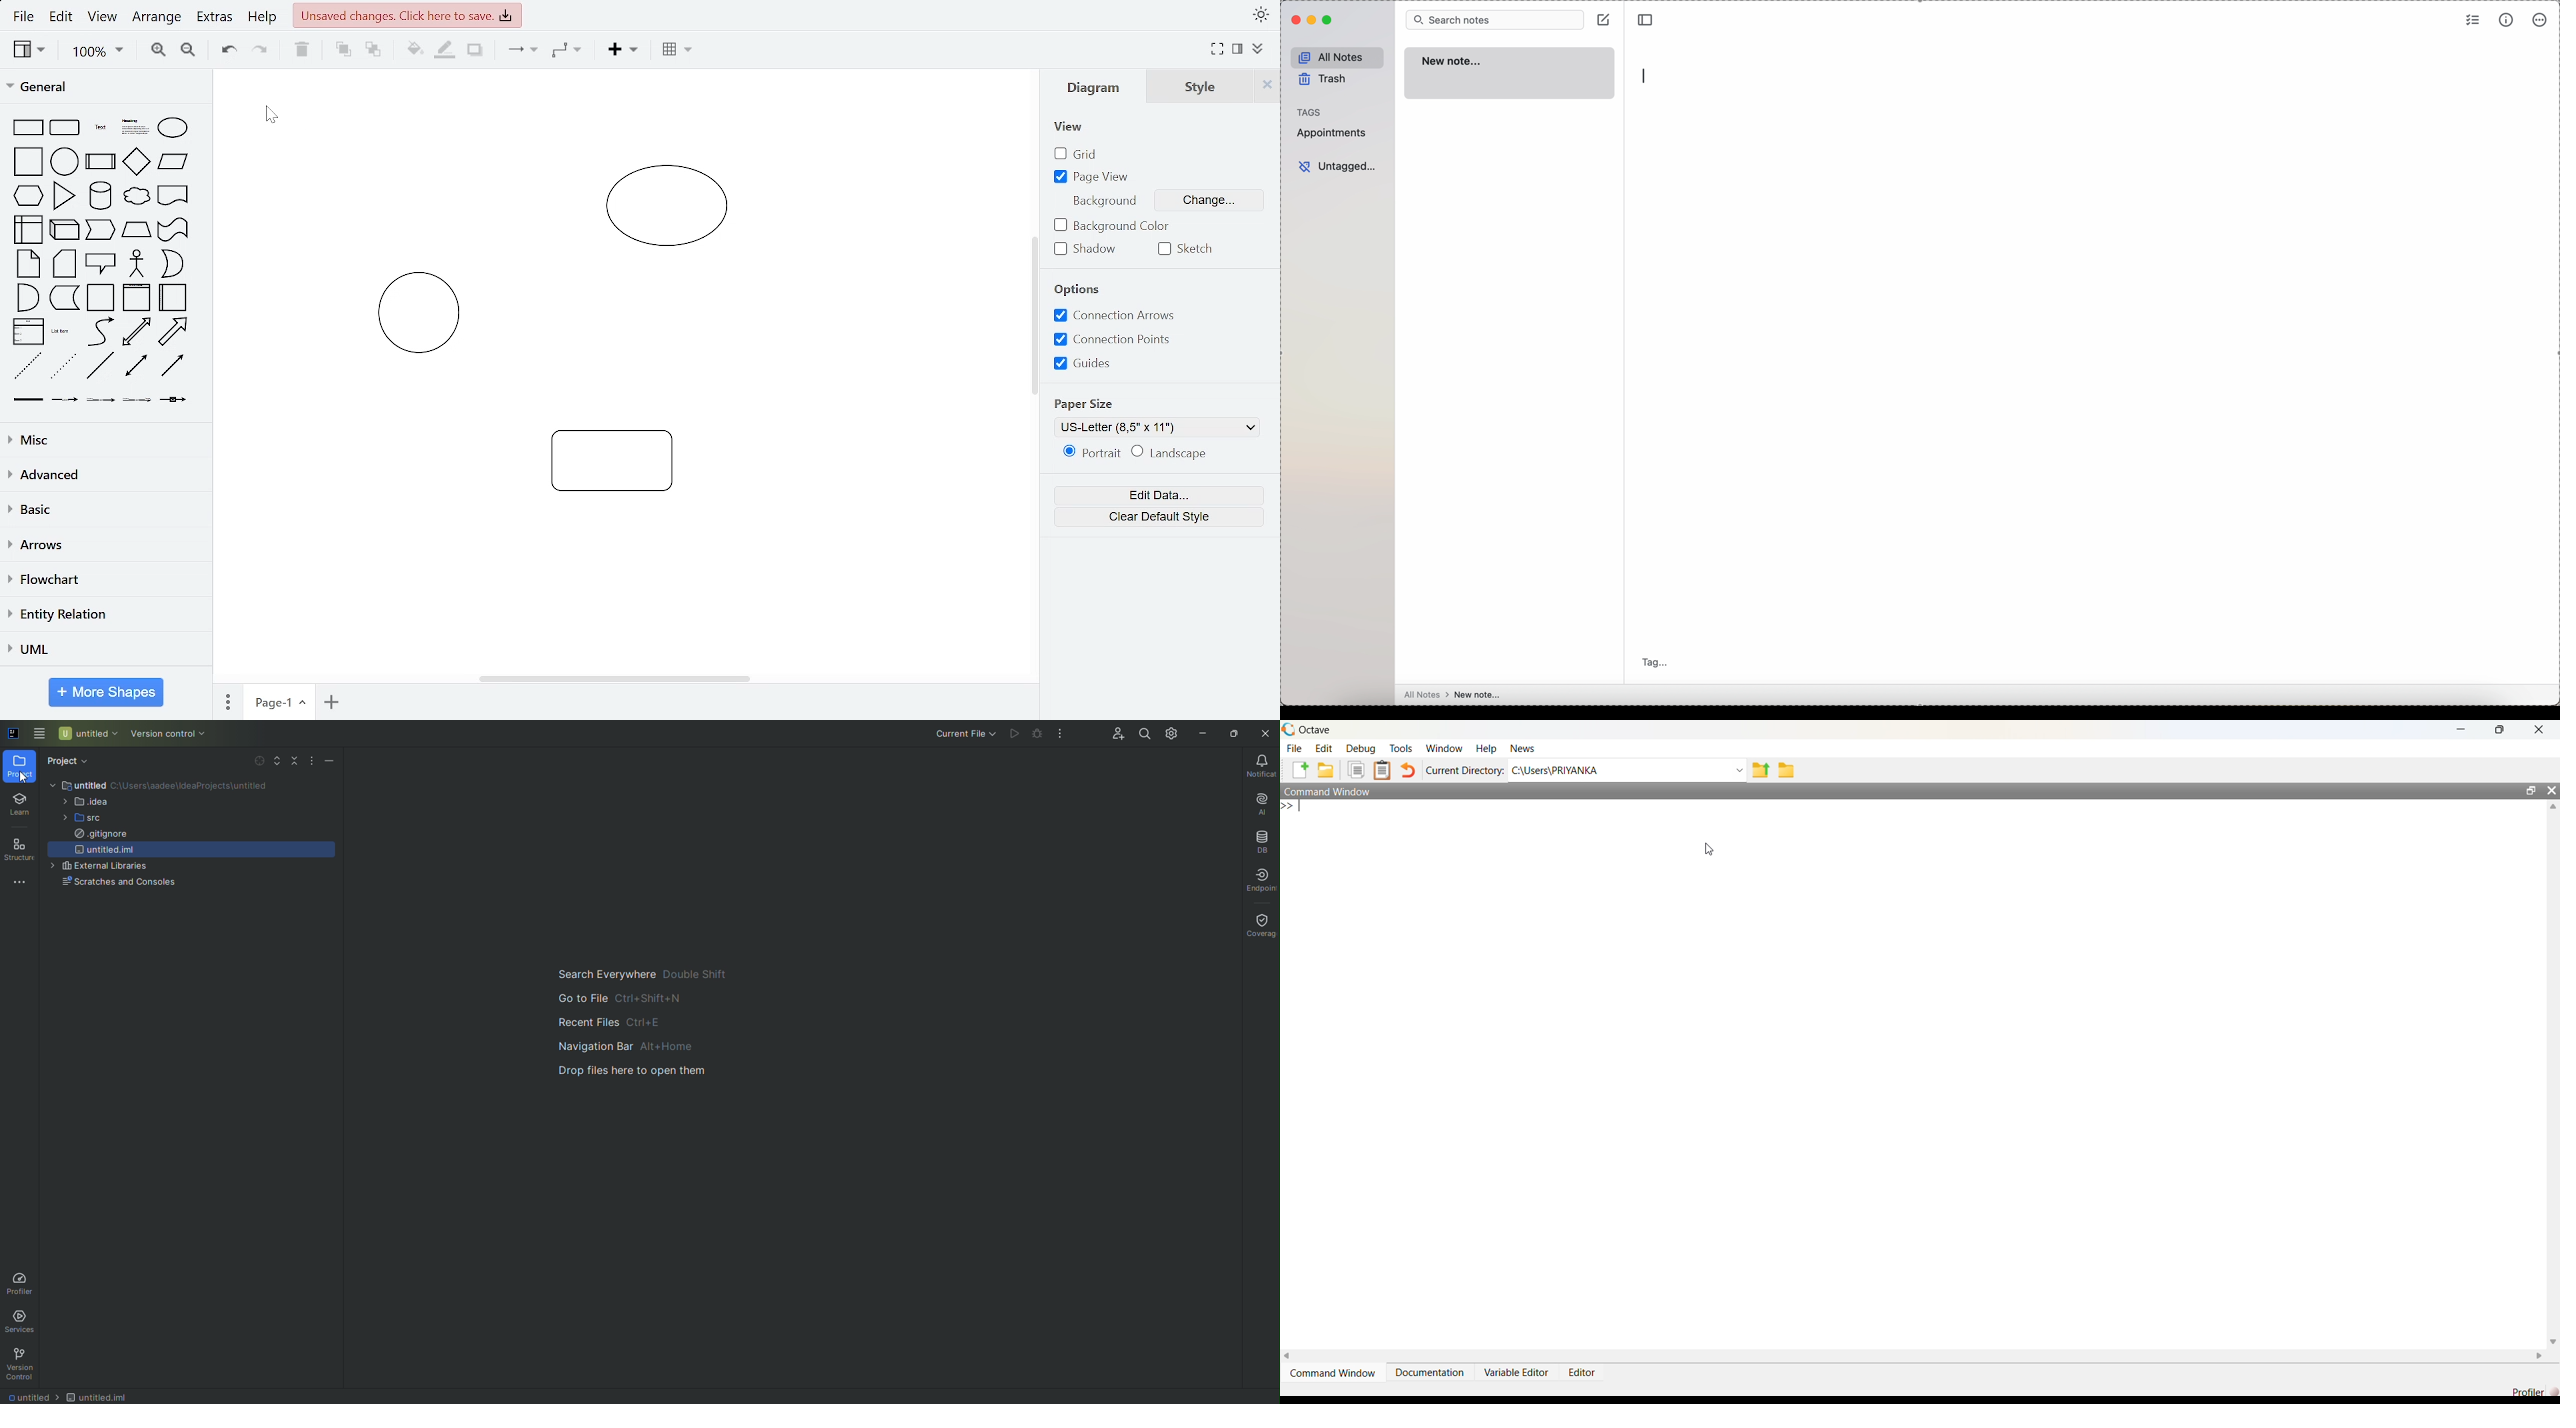  I want to click on Notifications, so click(1260, 765).